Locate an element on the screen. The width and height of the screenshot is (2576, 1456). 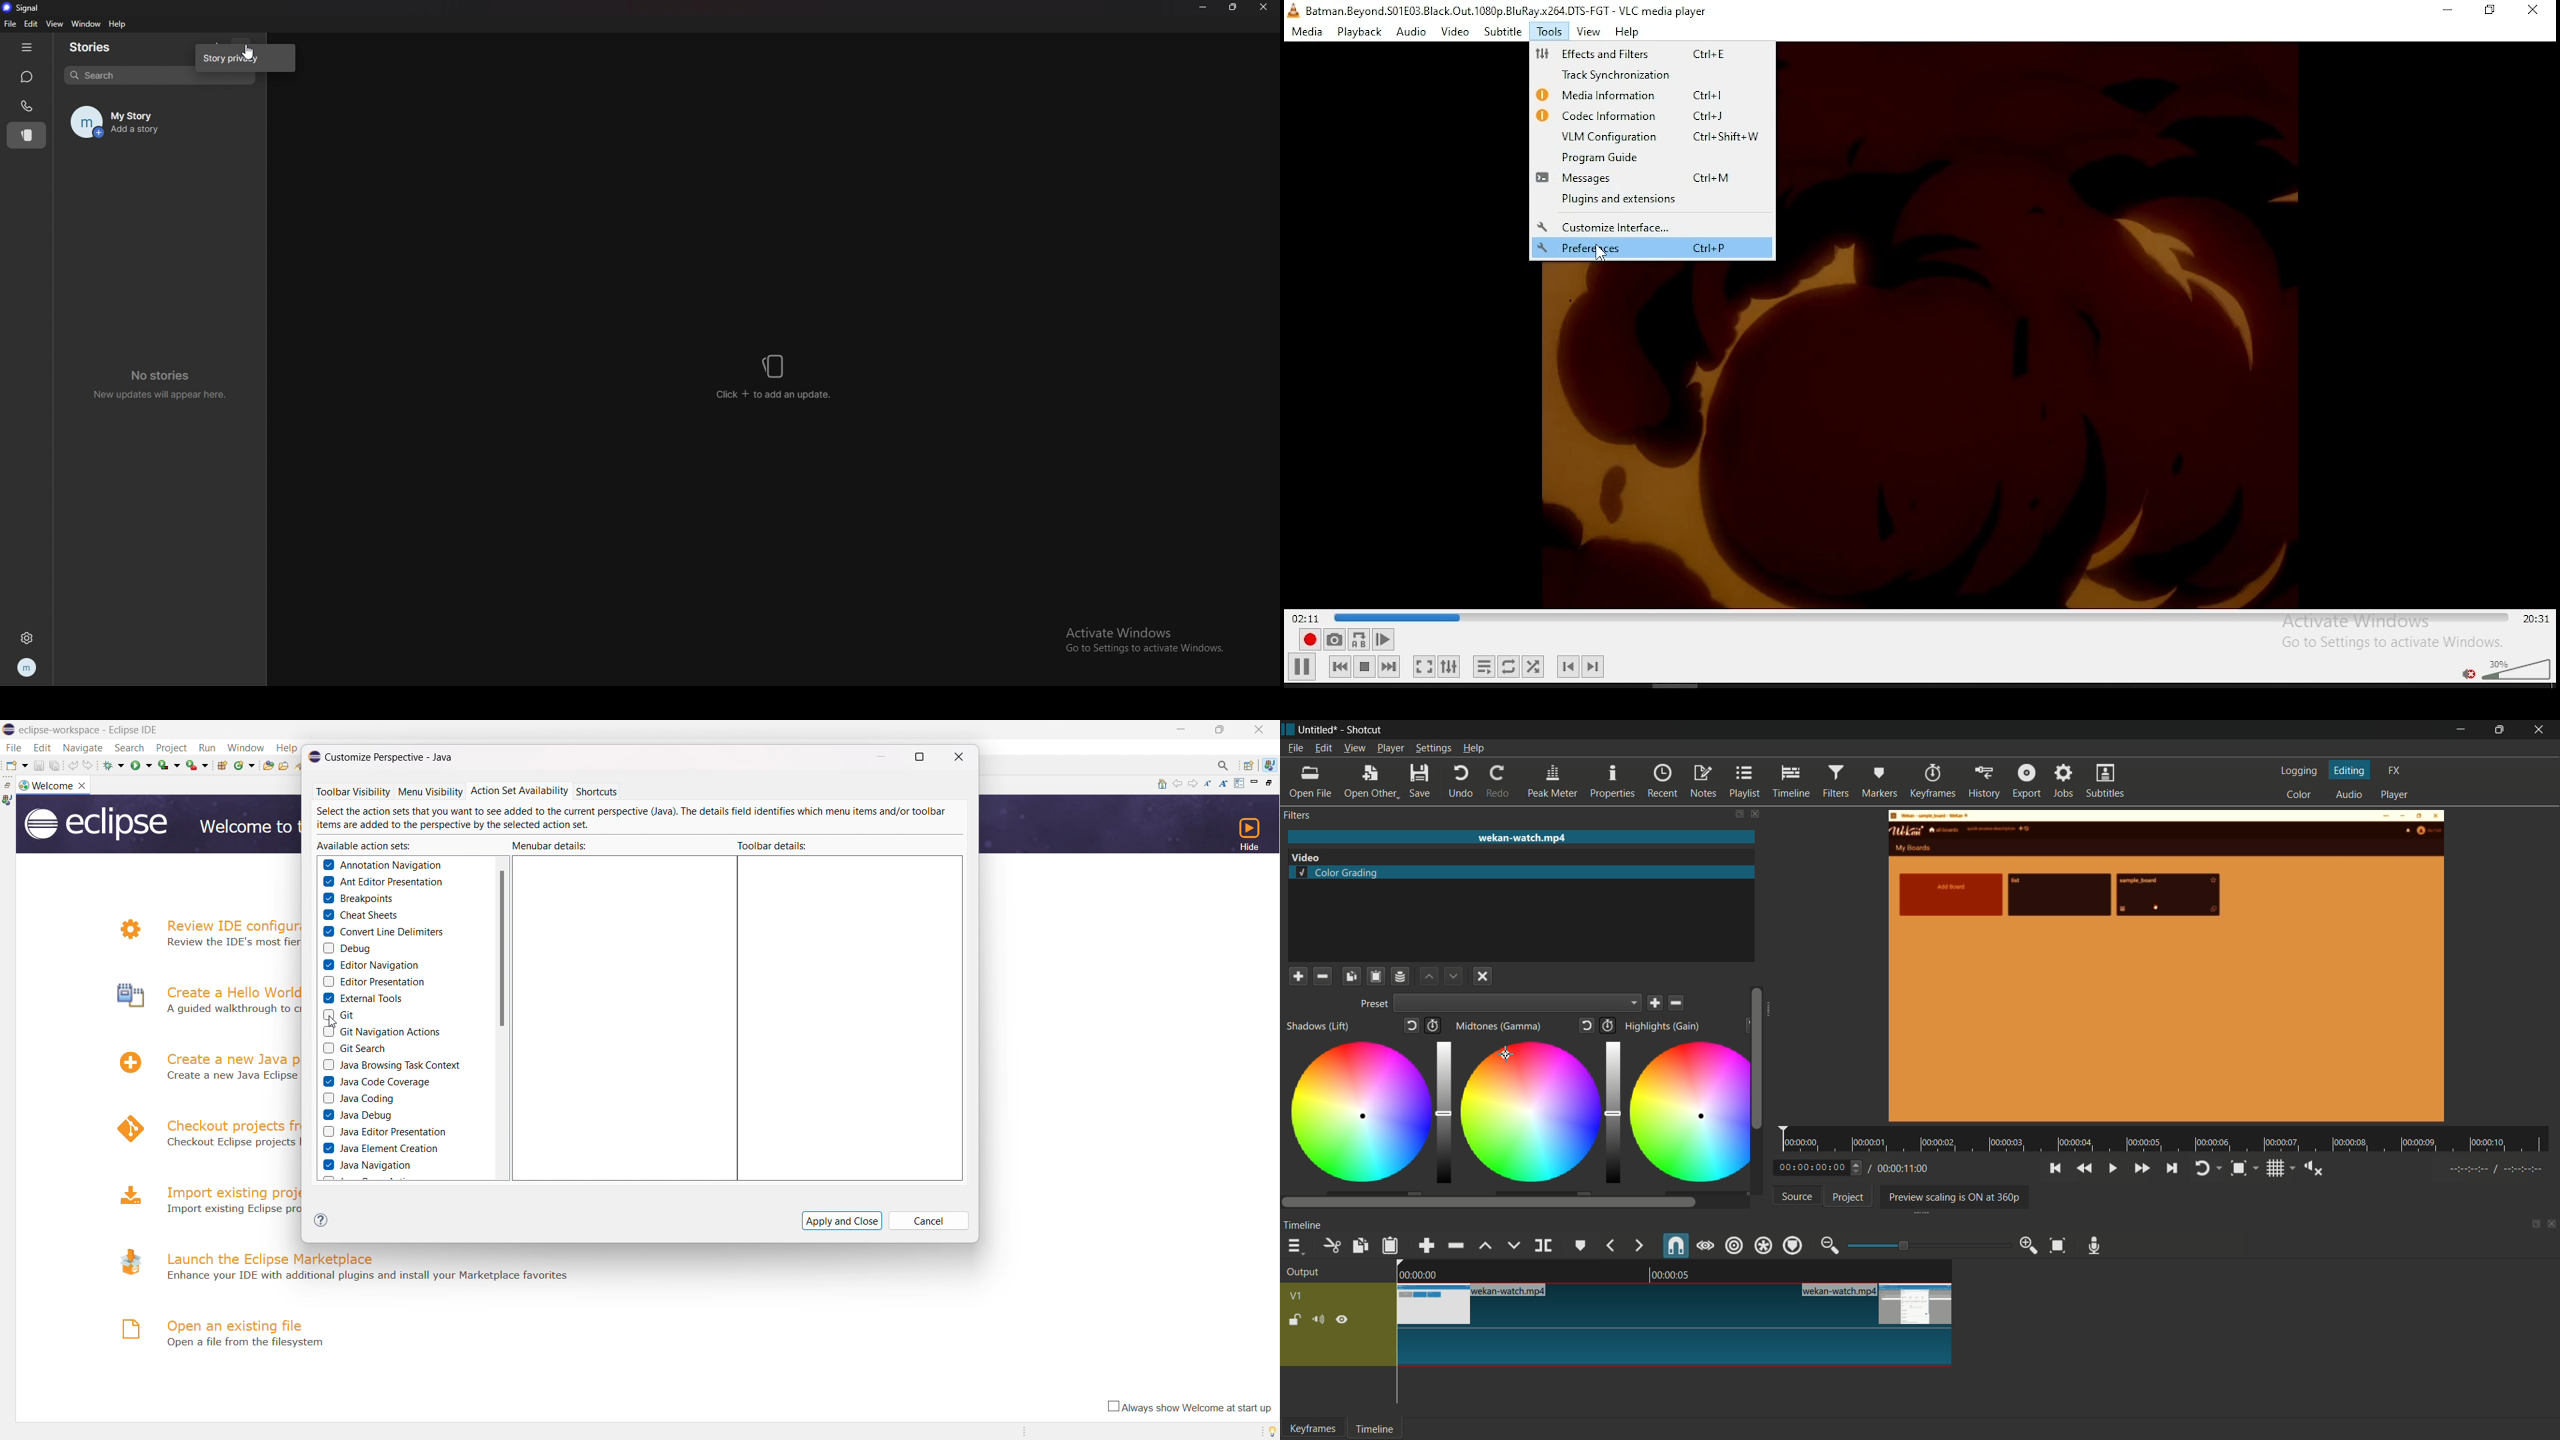
reduce is located at coordinates (1210, 783).